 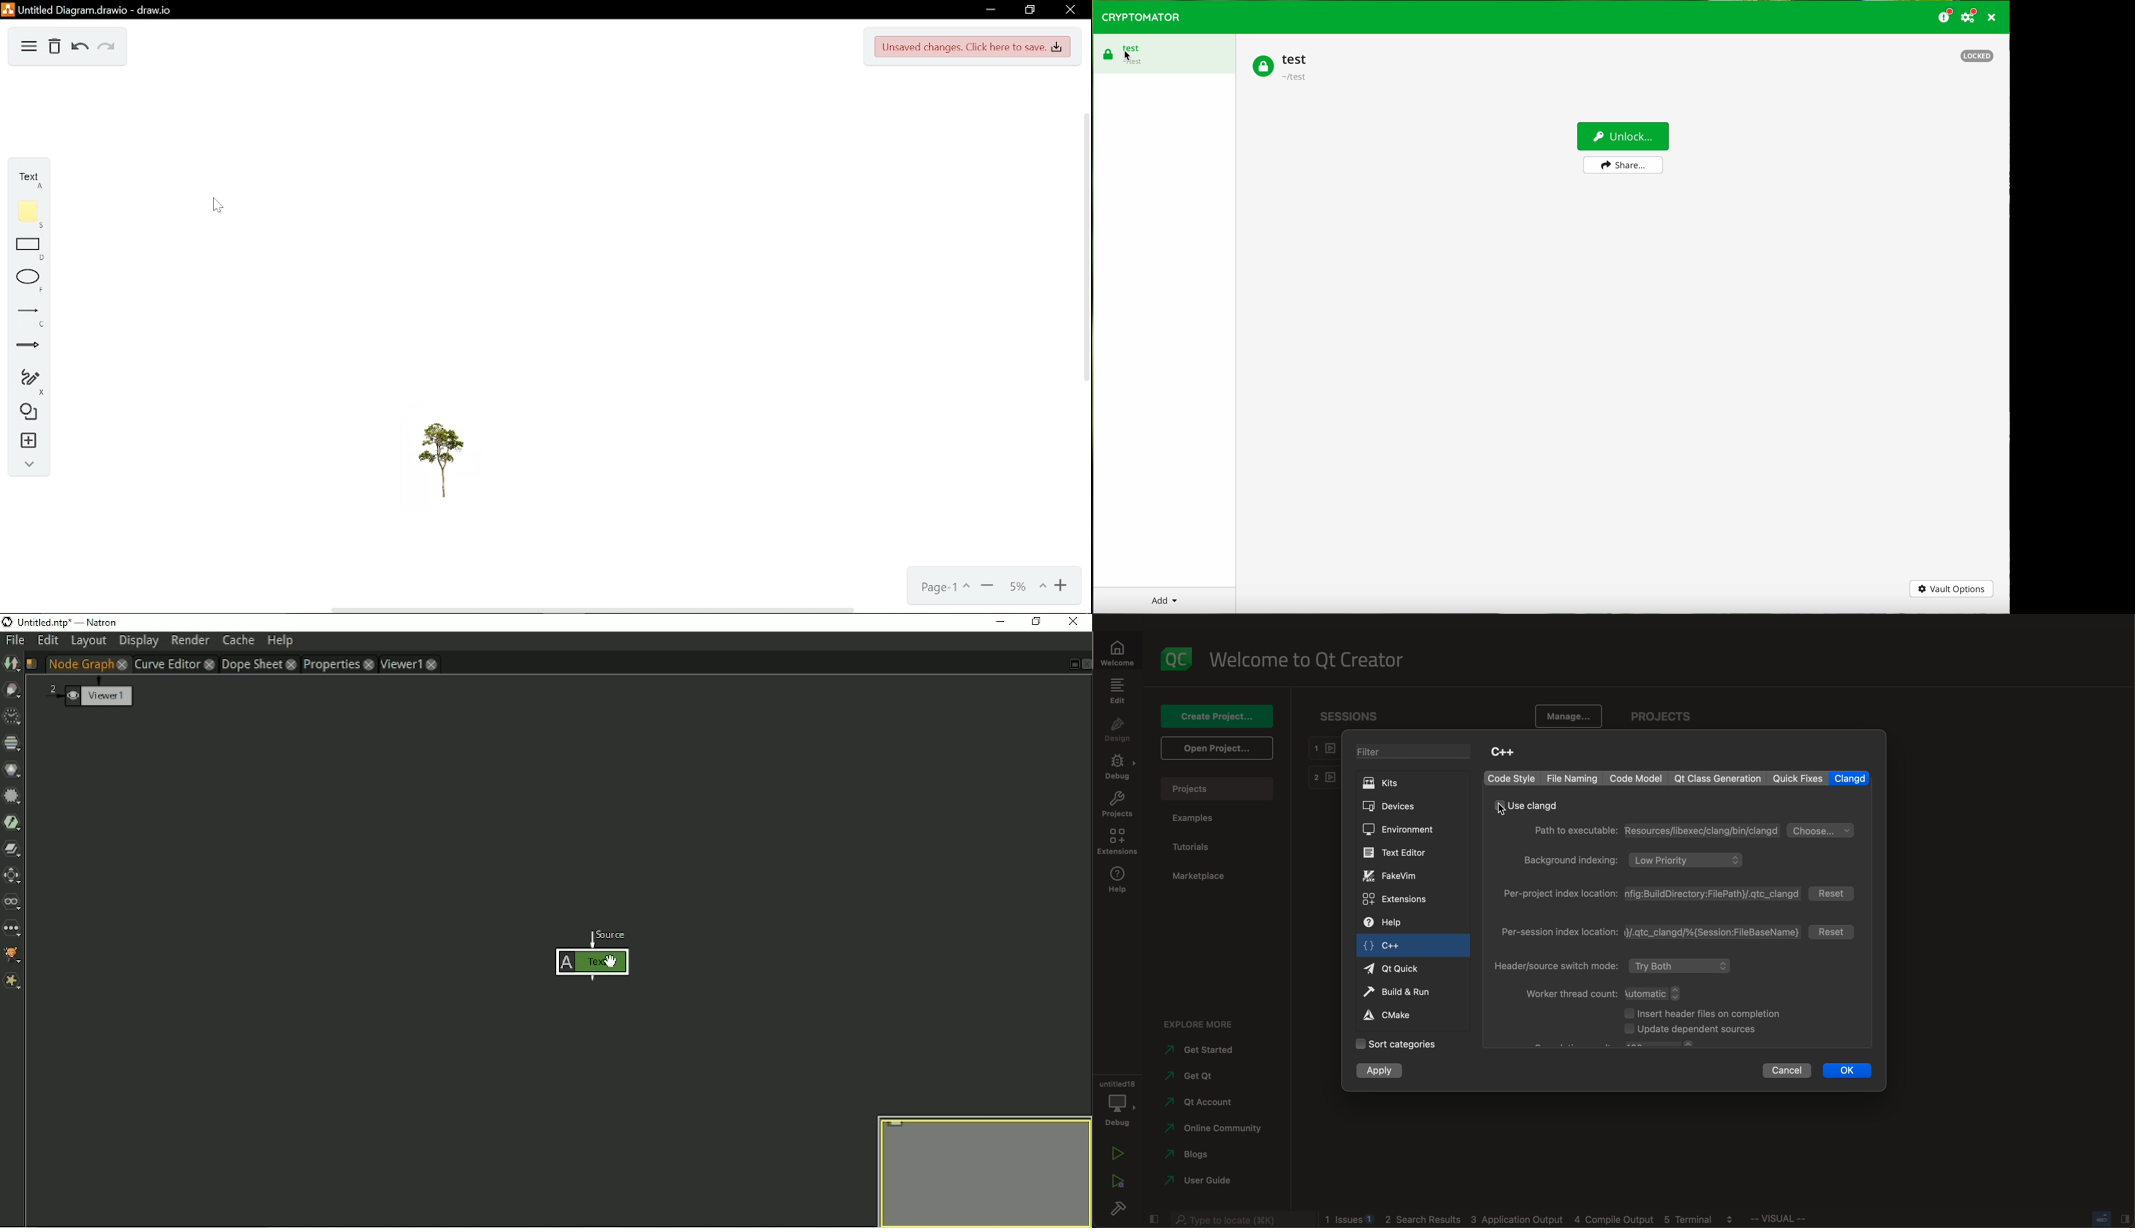 What do you see at coordinates (989, 588) in the screenshot?
I see `Zoom out` at bounding box center [989, 588].